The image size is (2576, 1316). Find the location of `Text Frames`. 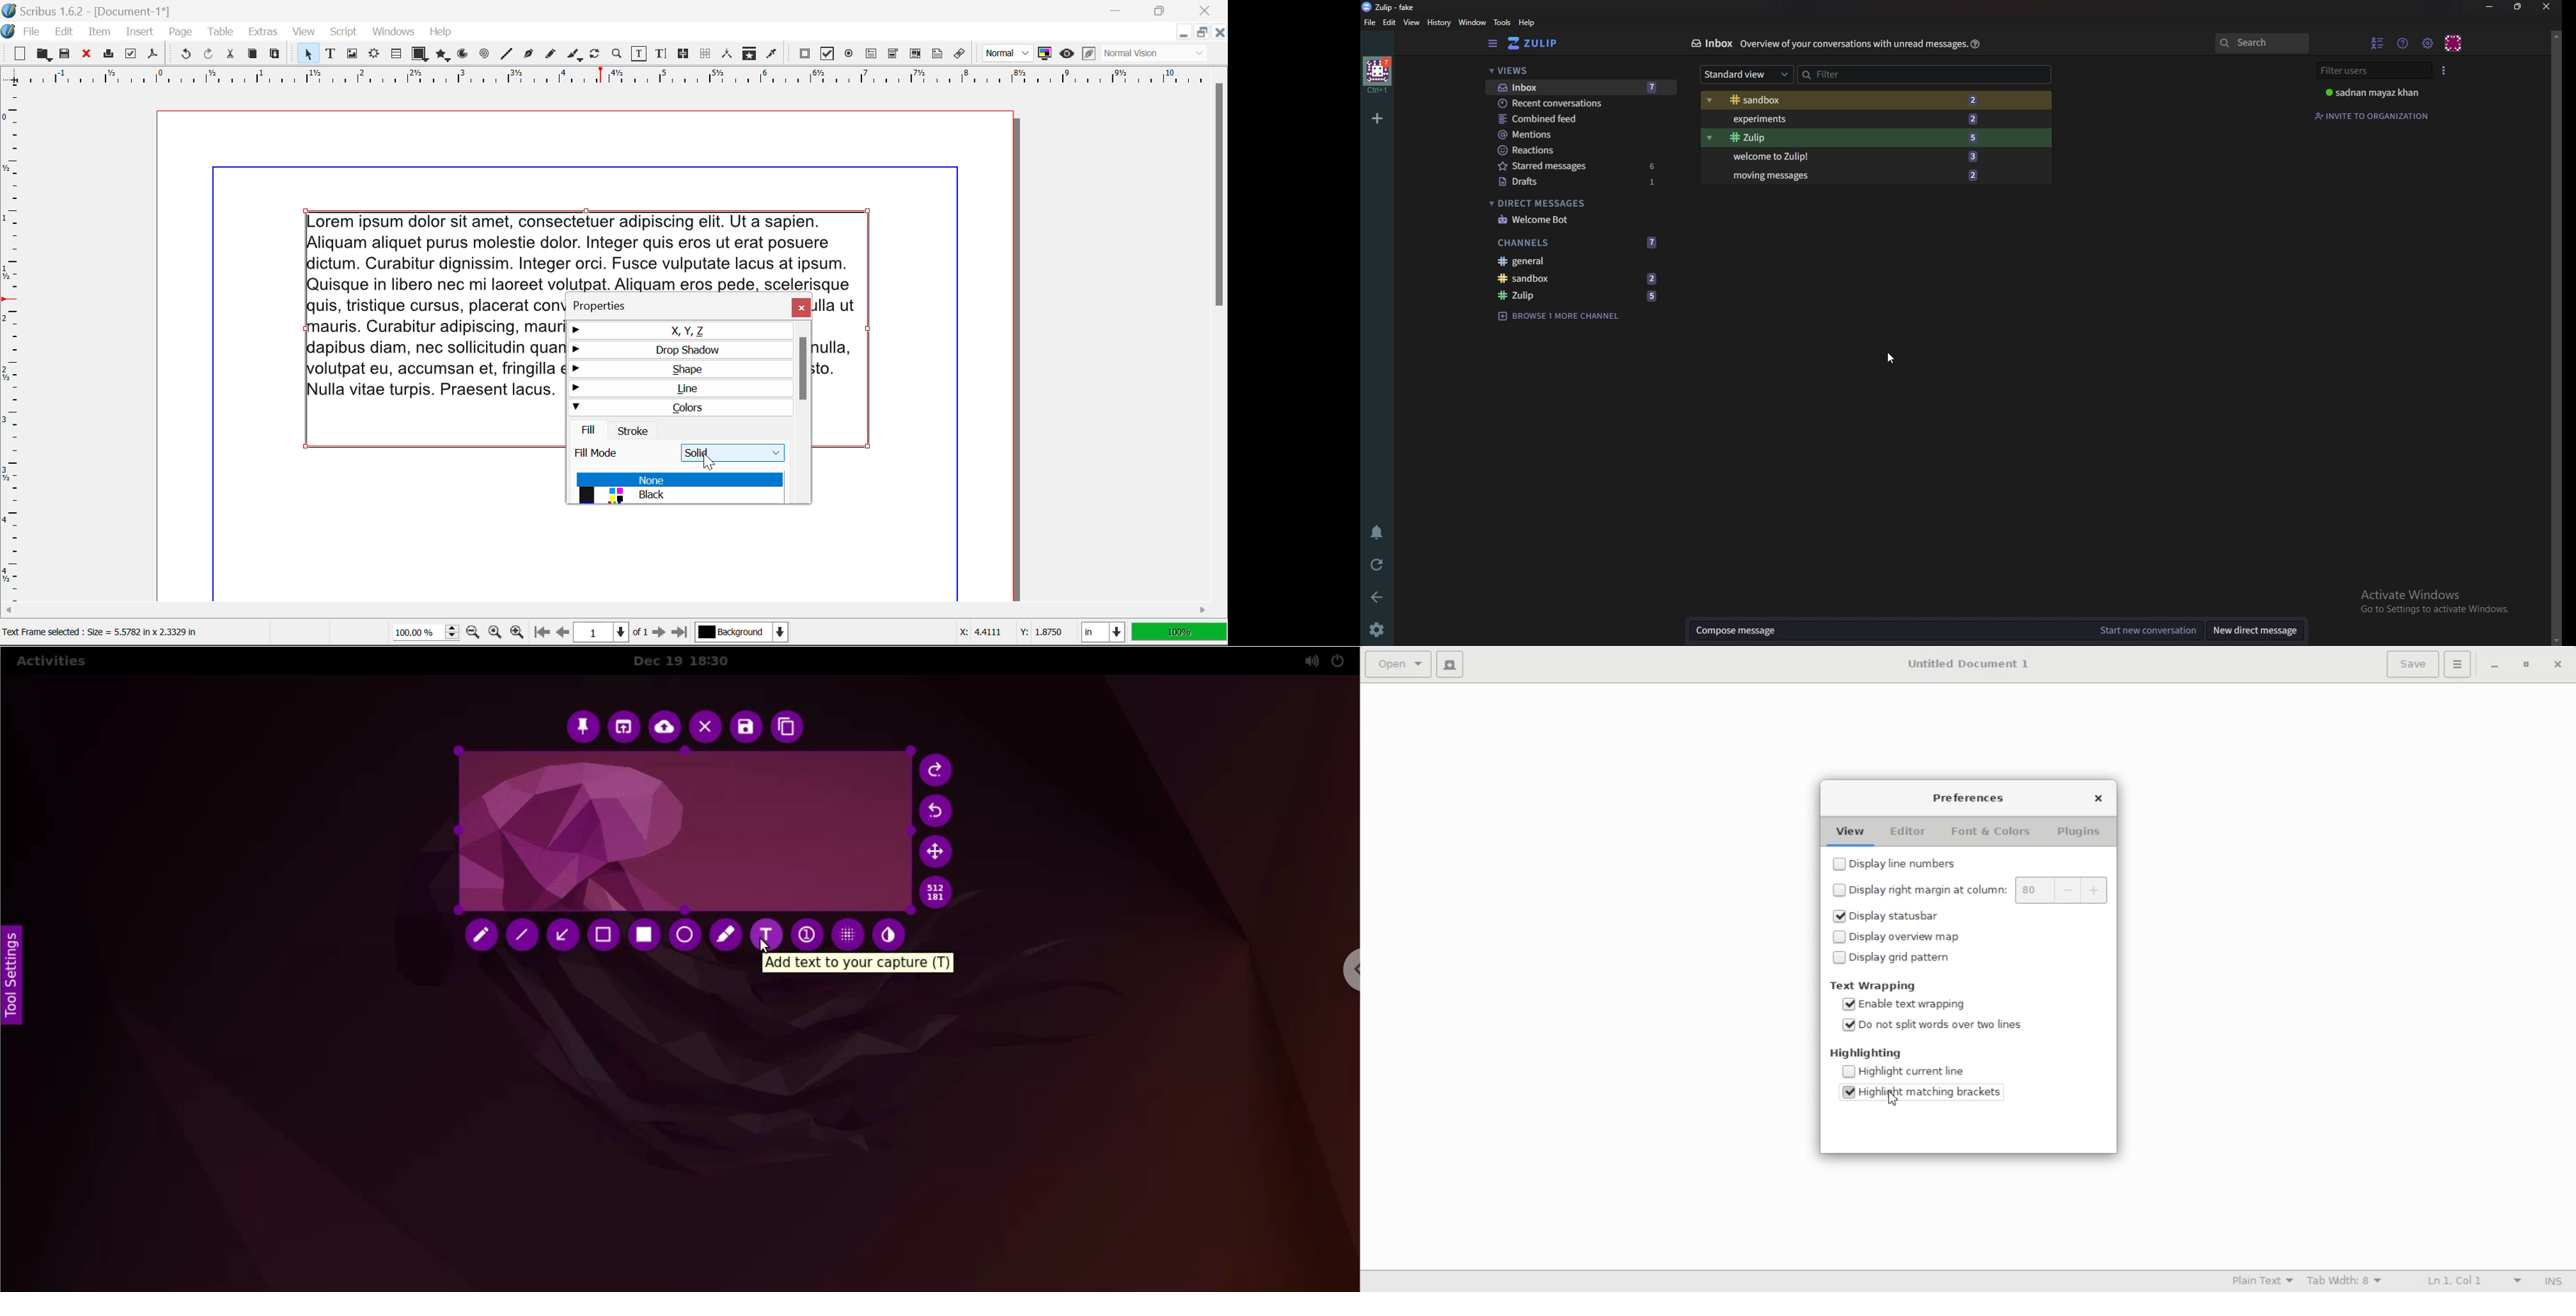

Text Frames is located at coordinates (331, 55).